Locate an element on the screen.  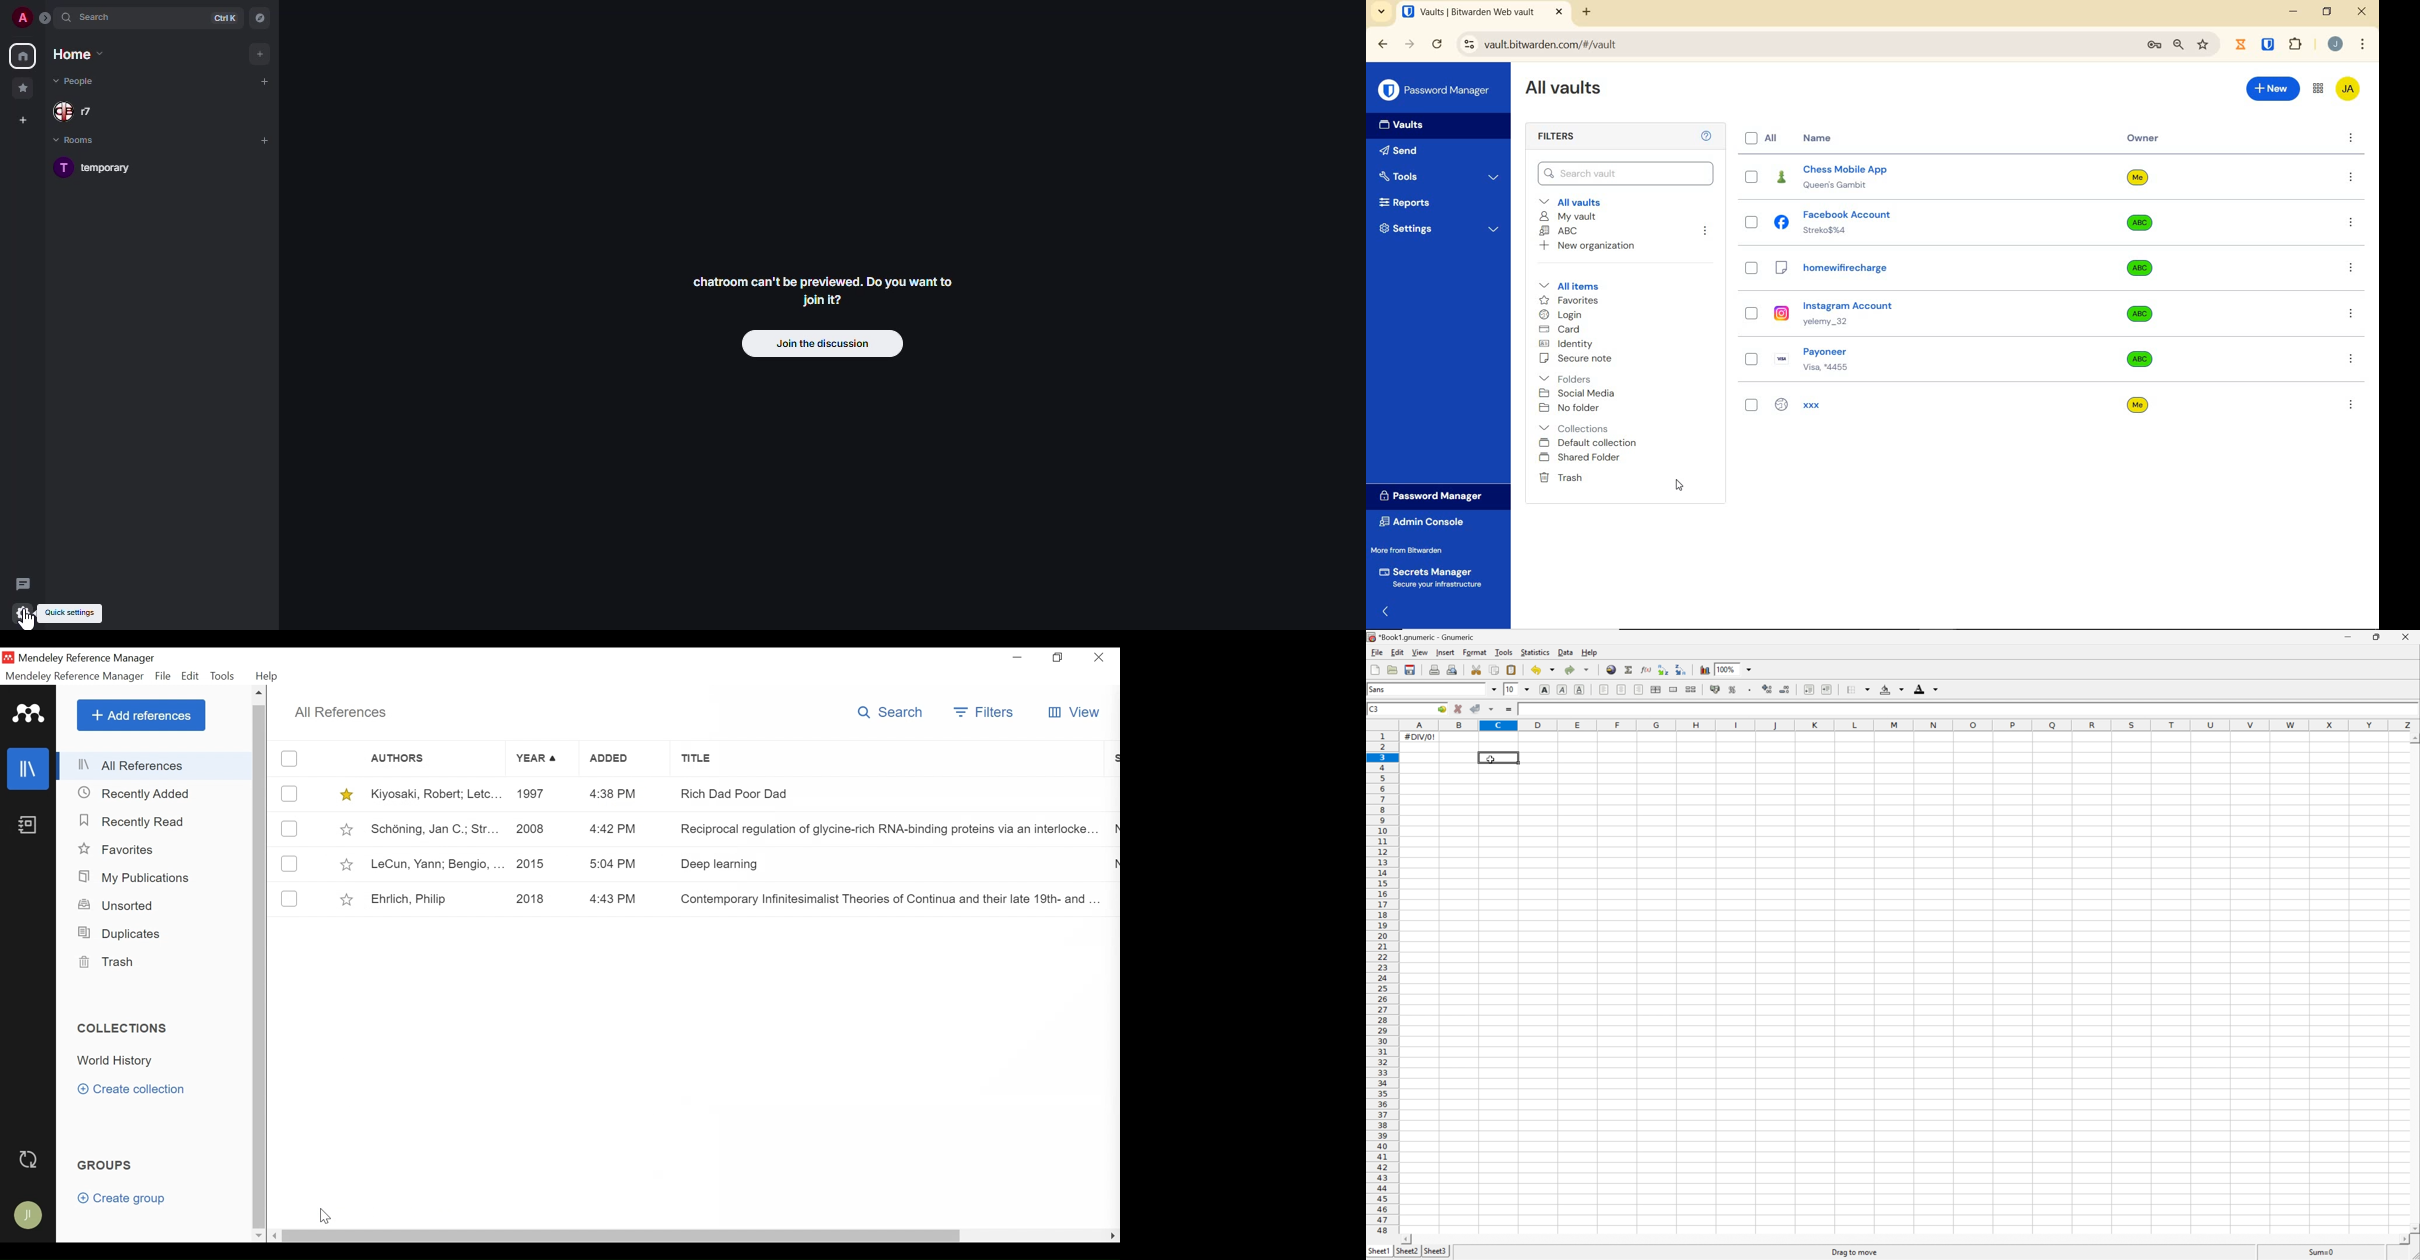
Scroll left is located at coordinates (1409, 1238).